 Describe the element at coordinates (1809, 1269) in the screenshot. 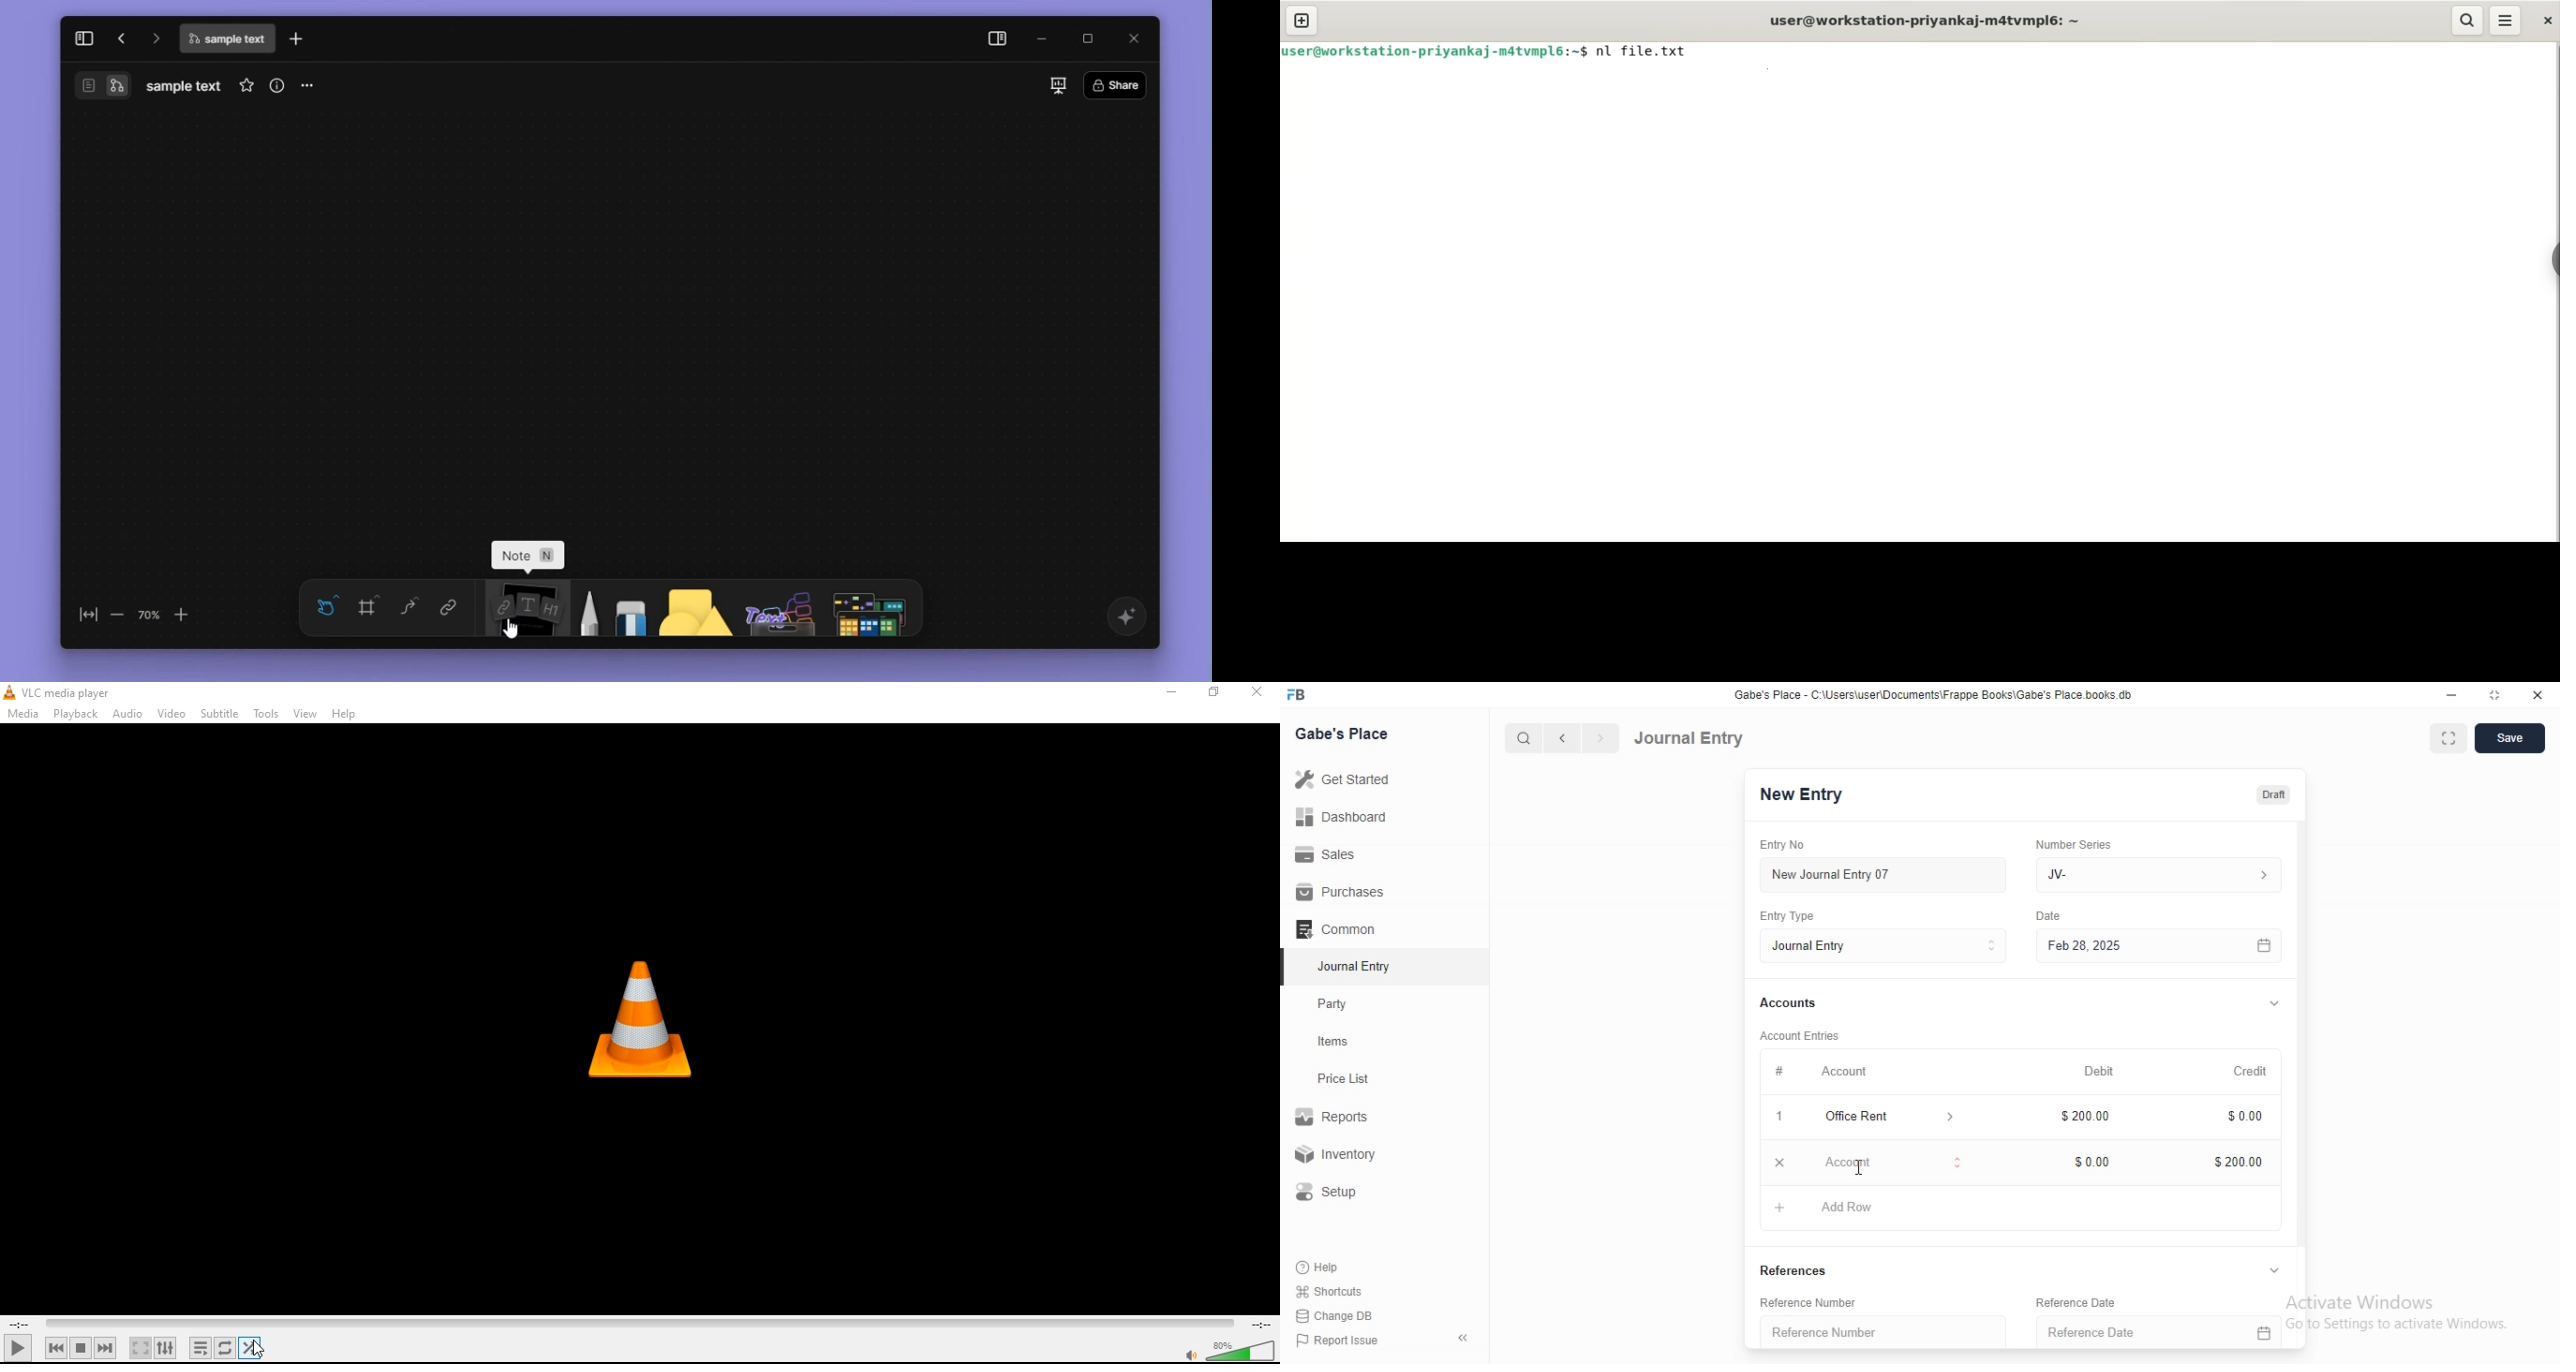

I see `‘References` at that location.